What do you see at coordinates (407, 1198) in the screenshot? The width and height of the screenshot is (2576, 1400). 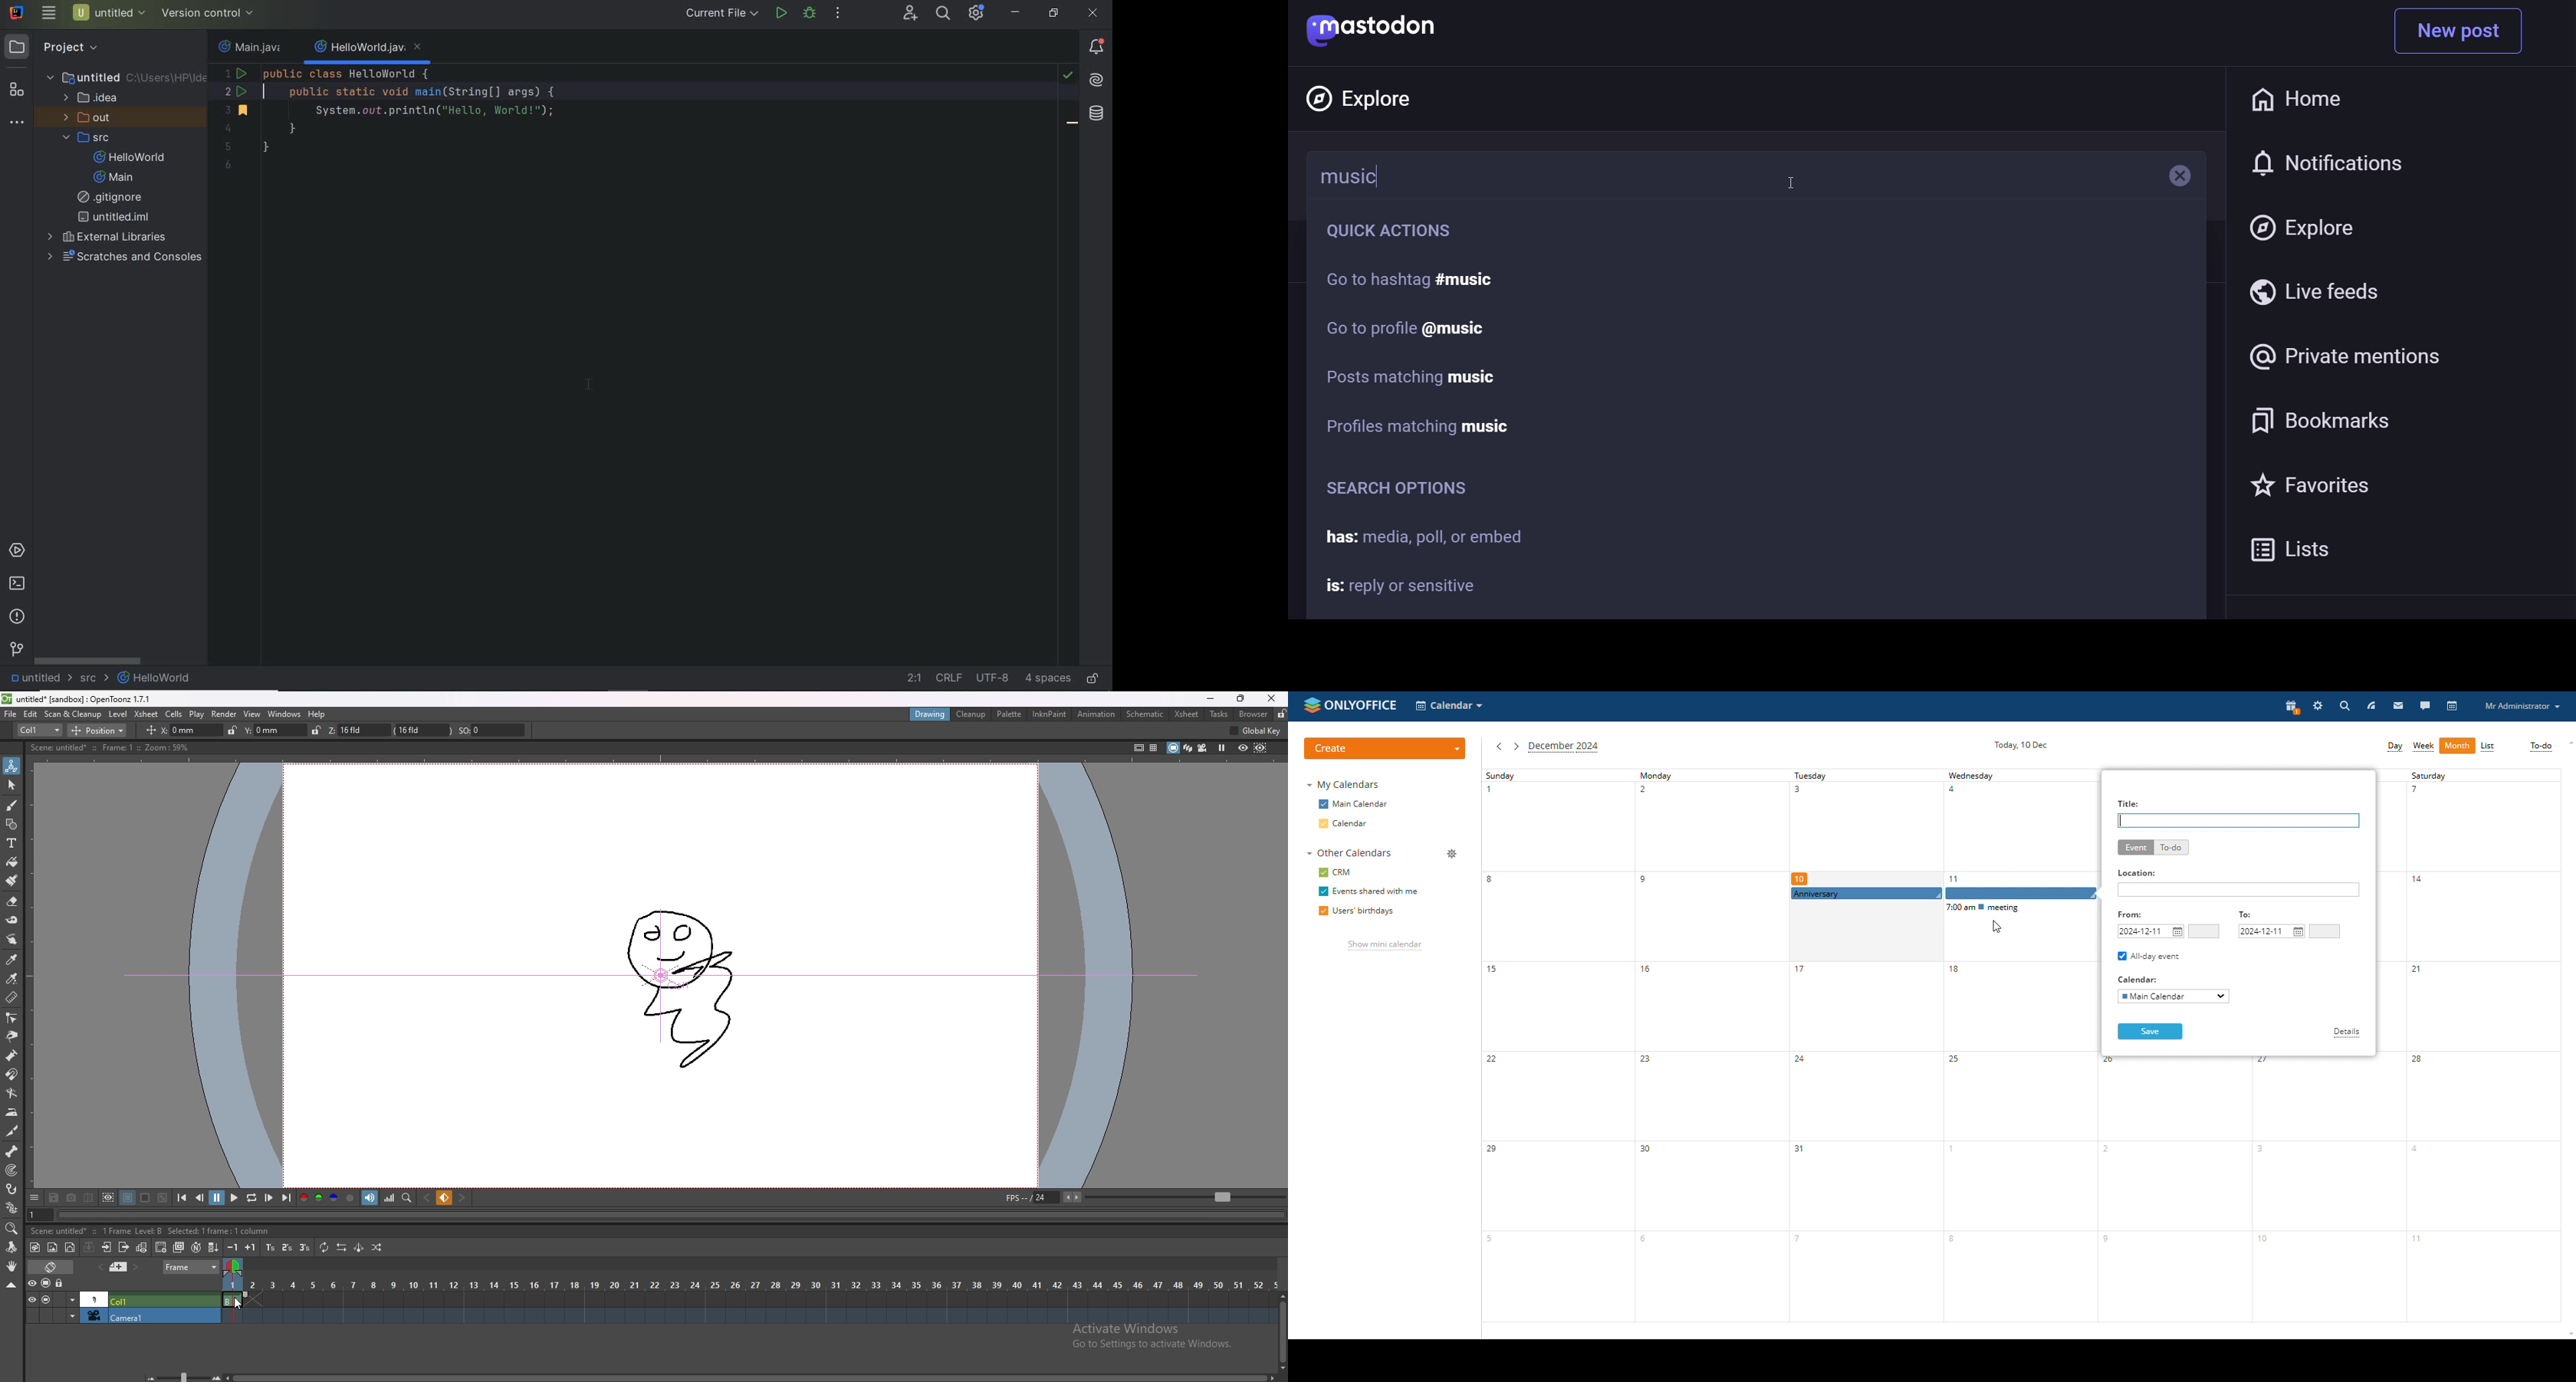 I see `locator` at bounding box center [407, 1198].